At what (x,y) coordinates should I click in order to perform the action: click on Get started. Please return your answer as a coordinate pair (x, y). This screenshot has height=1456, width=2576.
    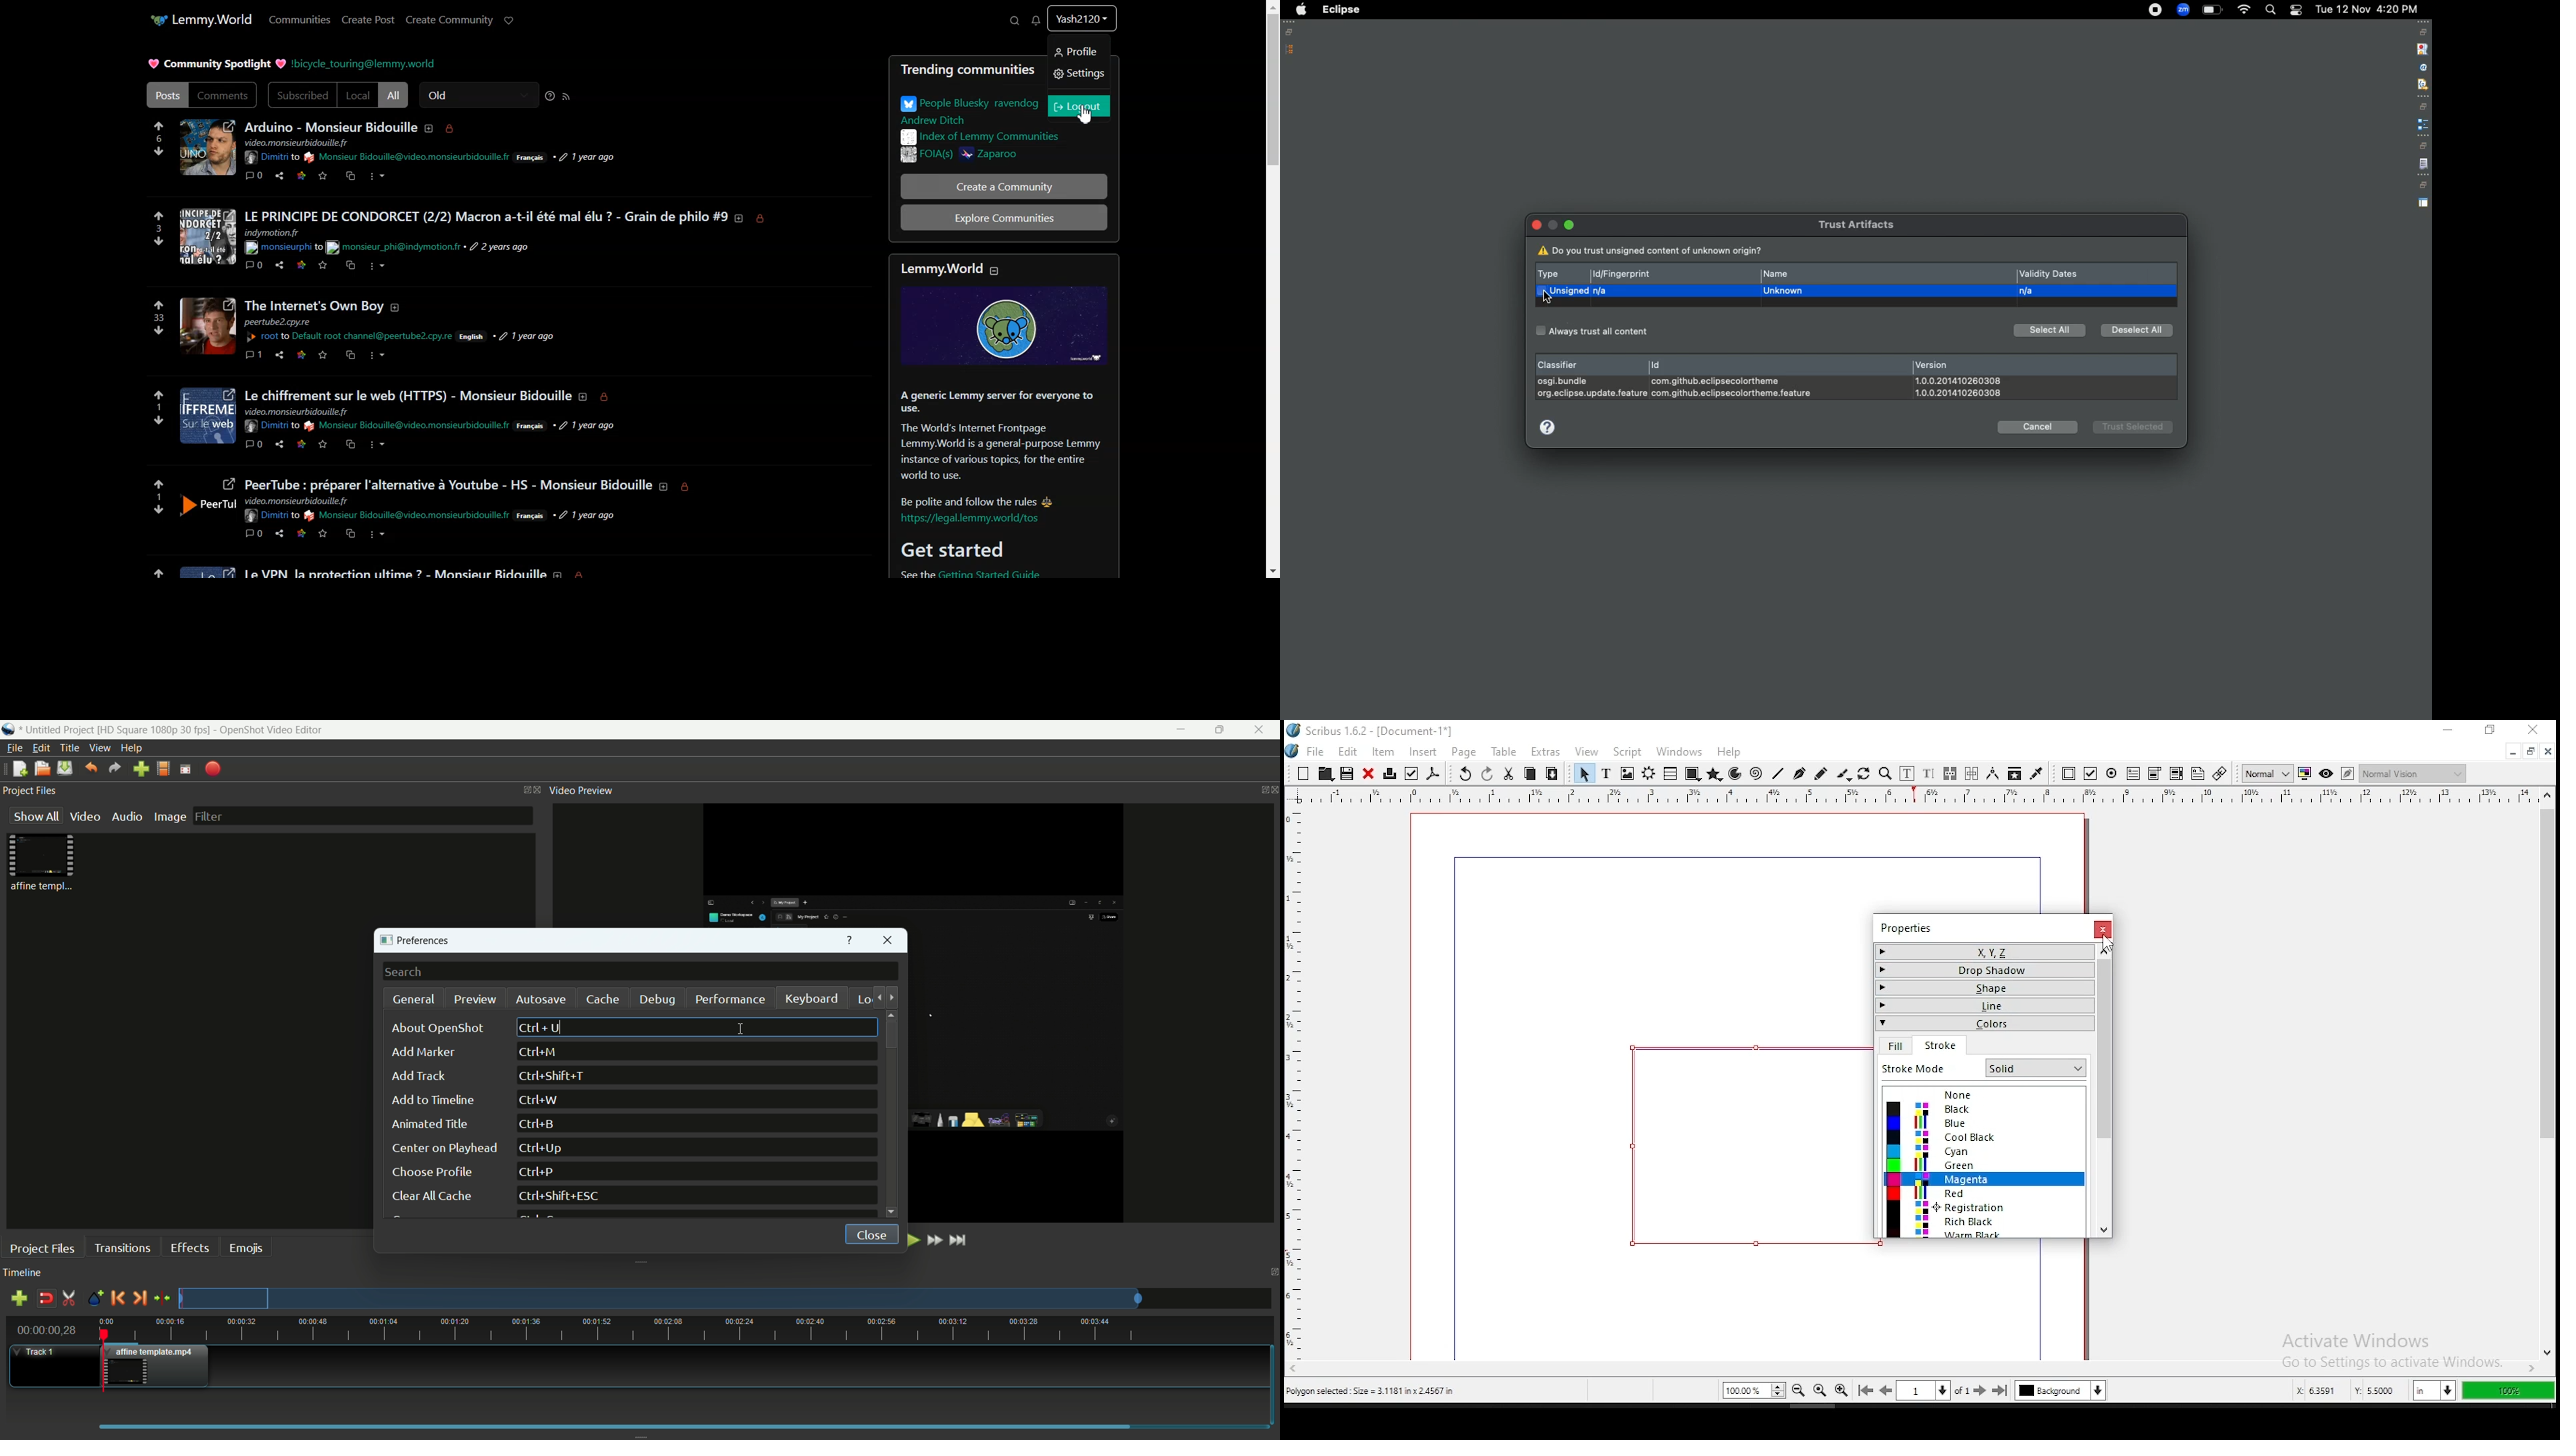
    Looking at the image, I should click on (957, 550).